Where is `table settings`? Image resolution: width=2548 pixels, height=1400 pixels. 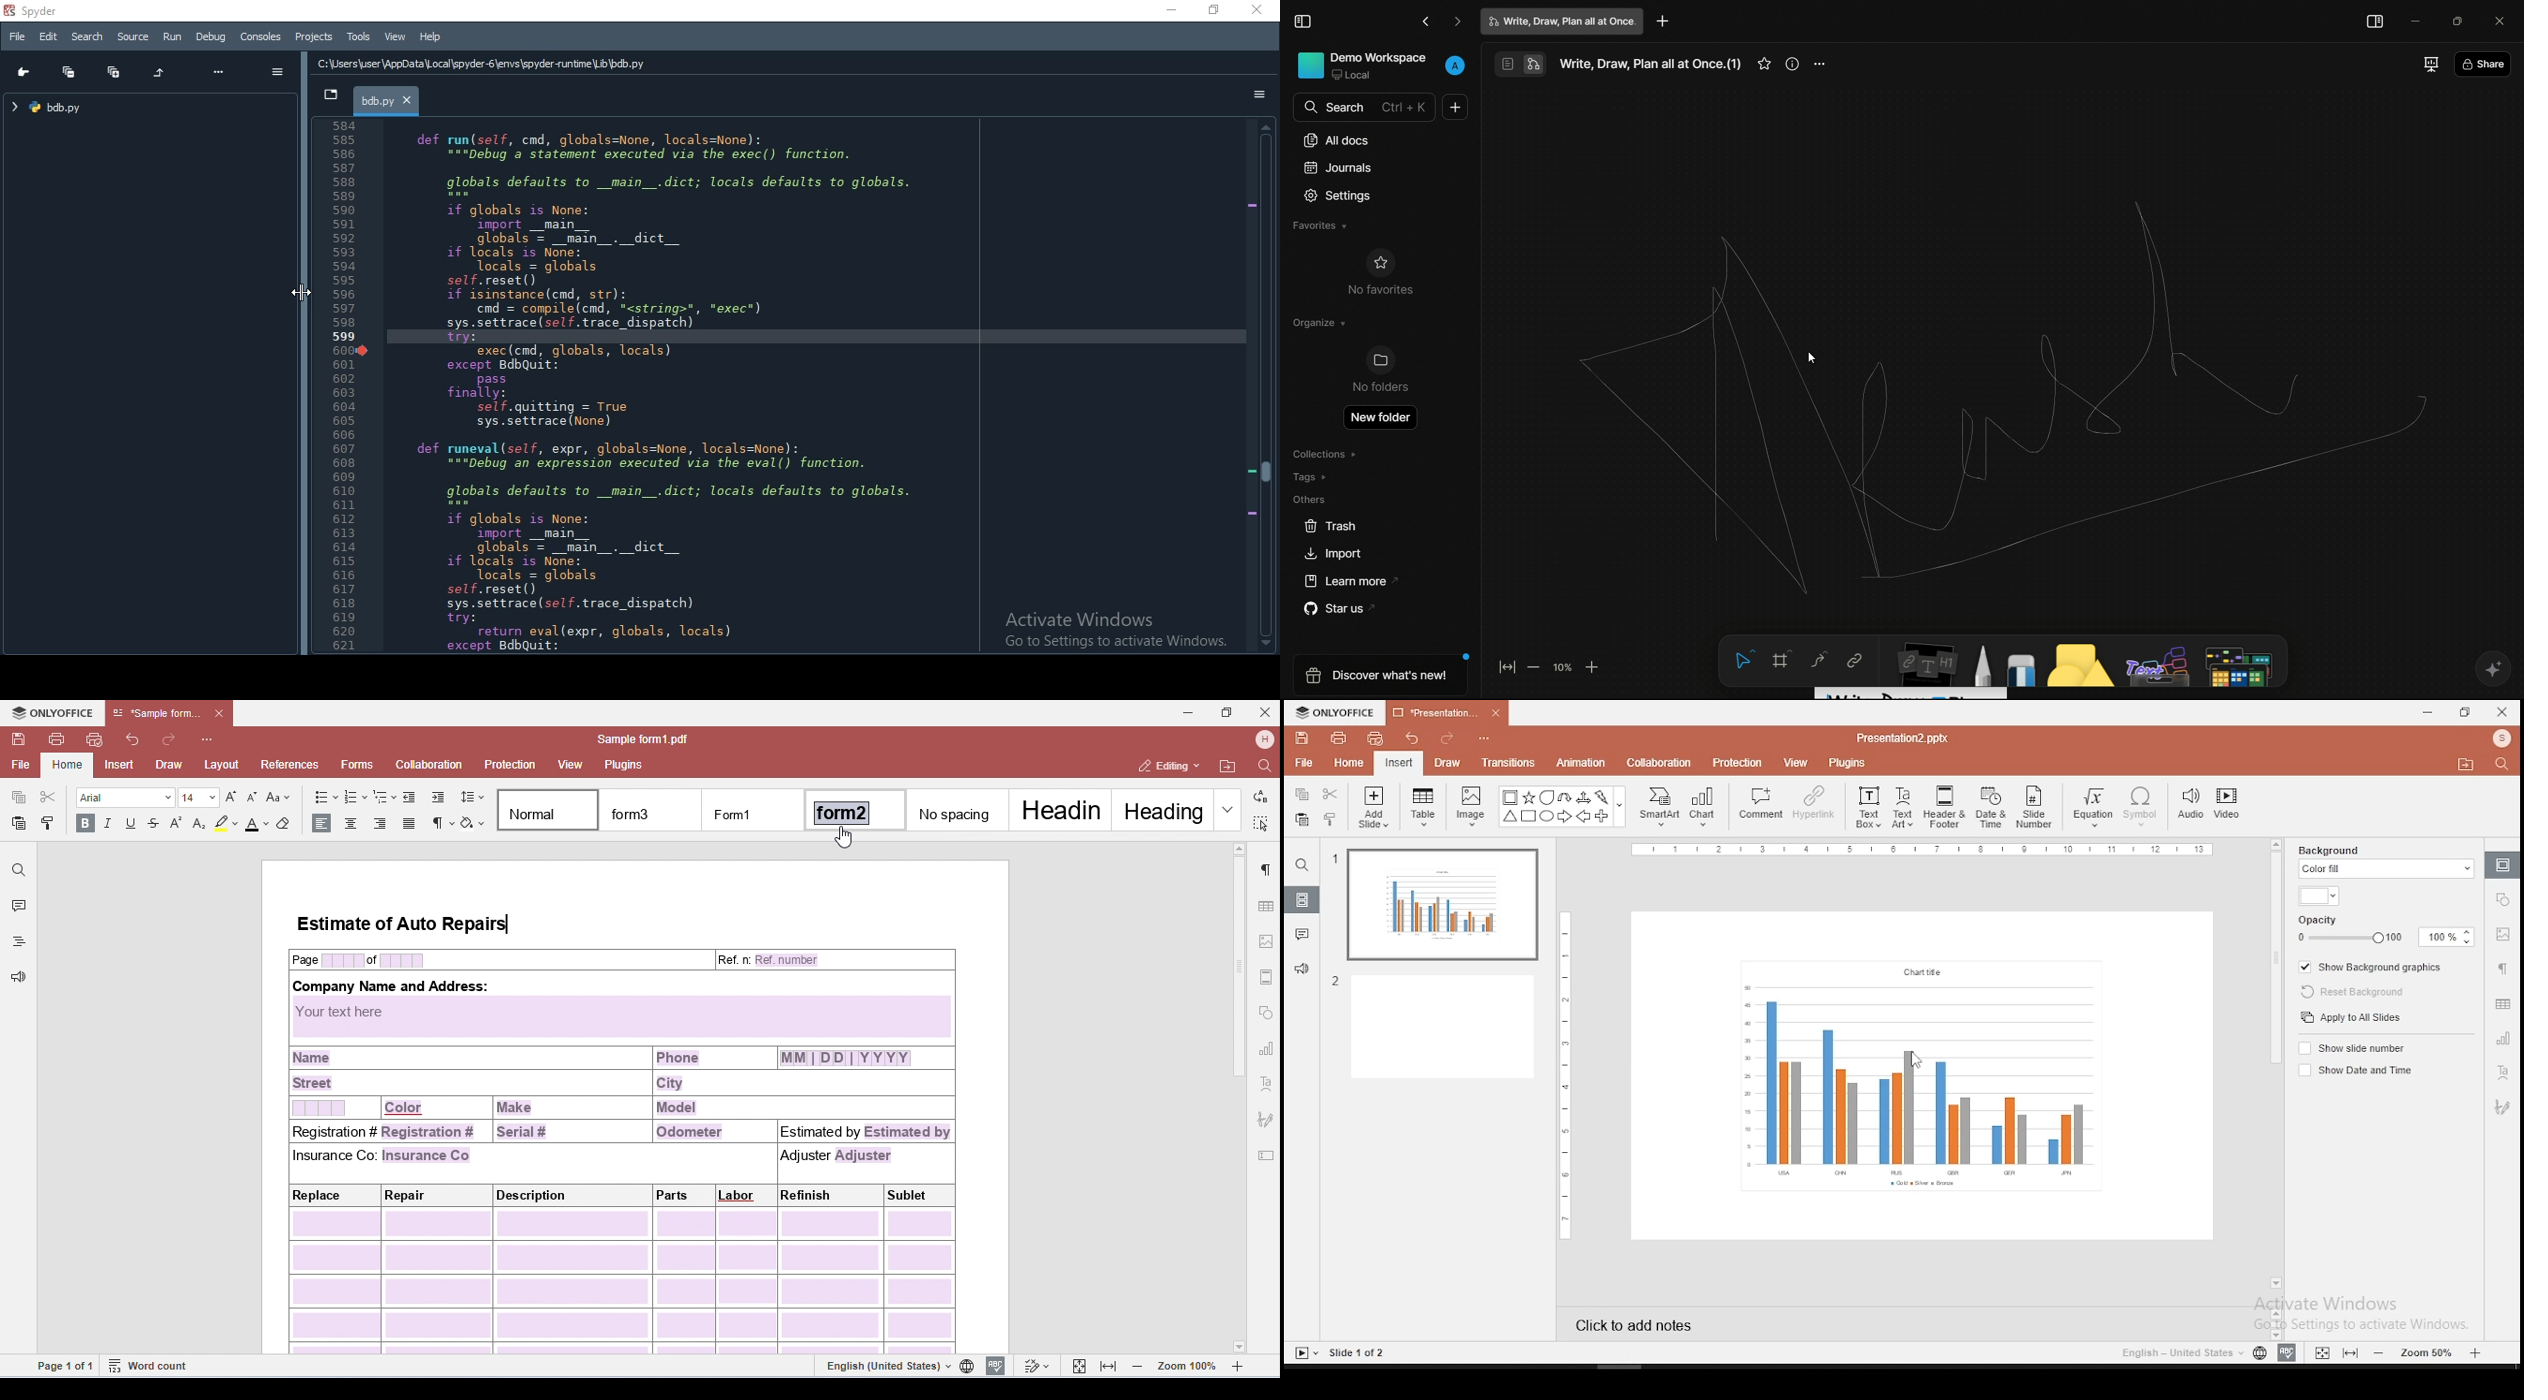 table settings is located at coordinates (2502, 1001).